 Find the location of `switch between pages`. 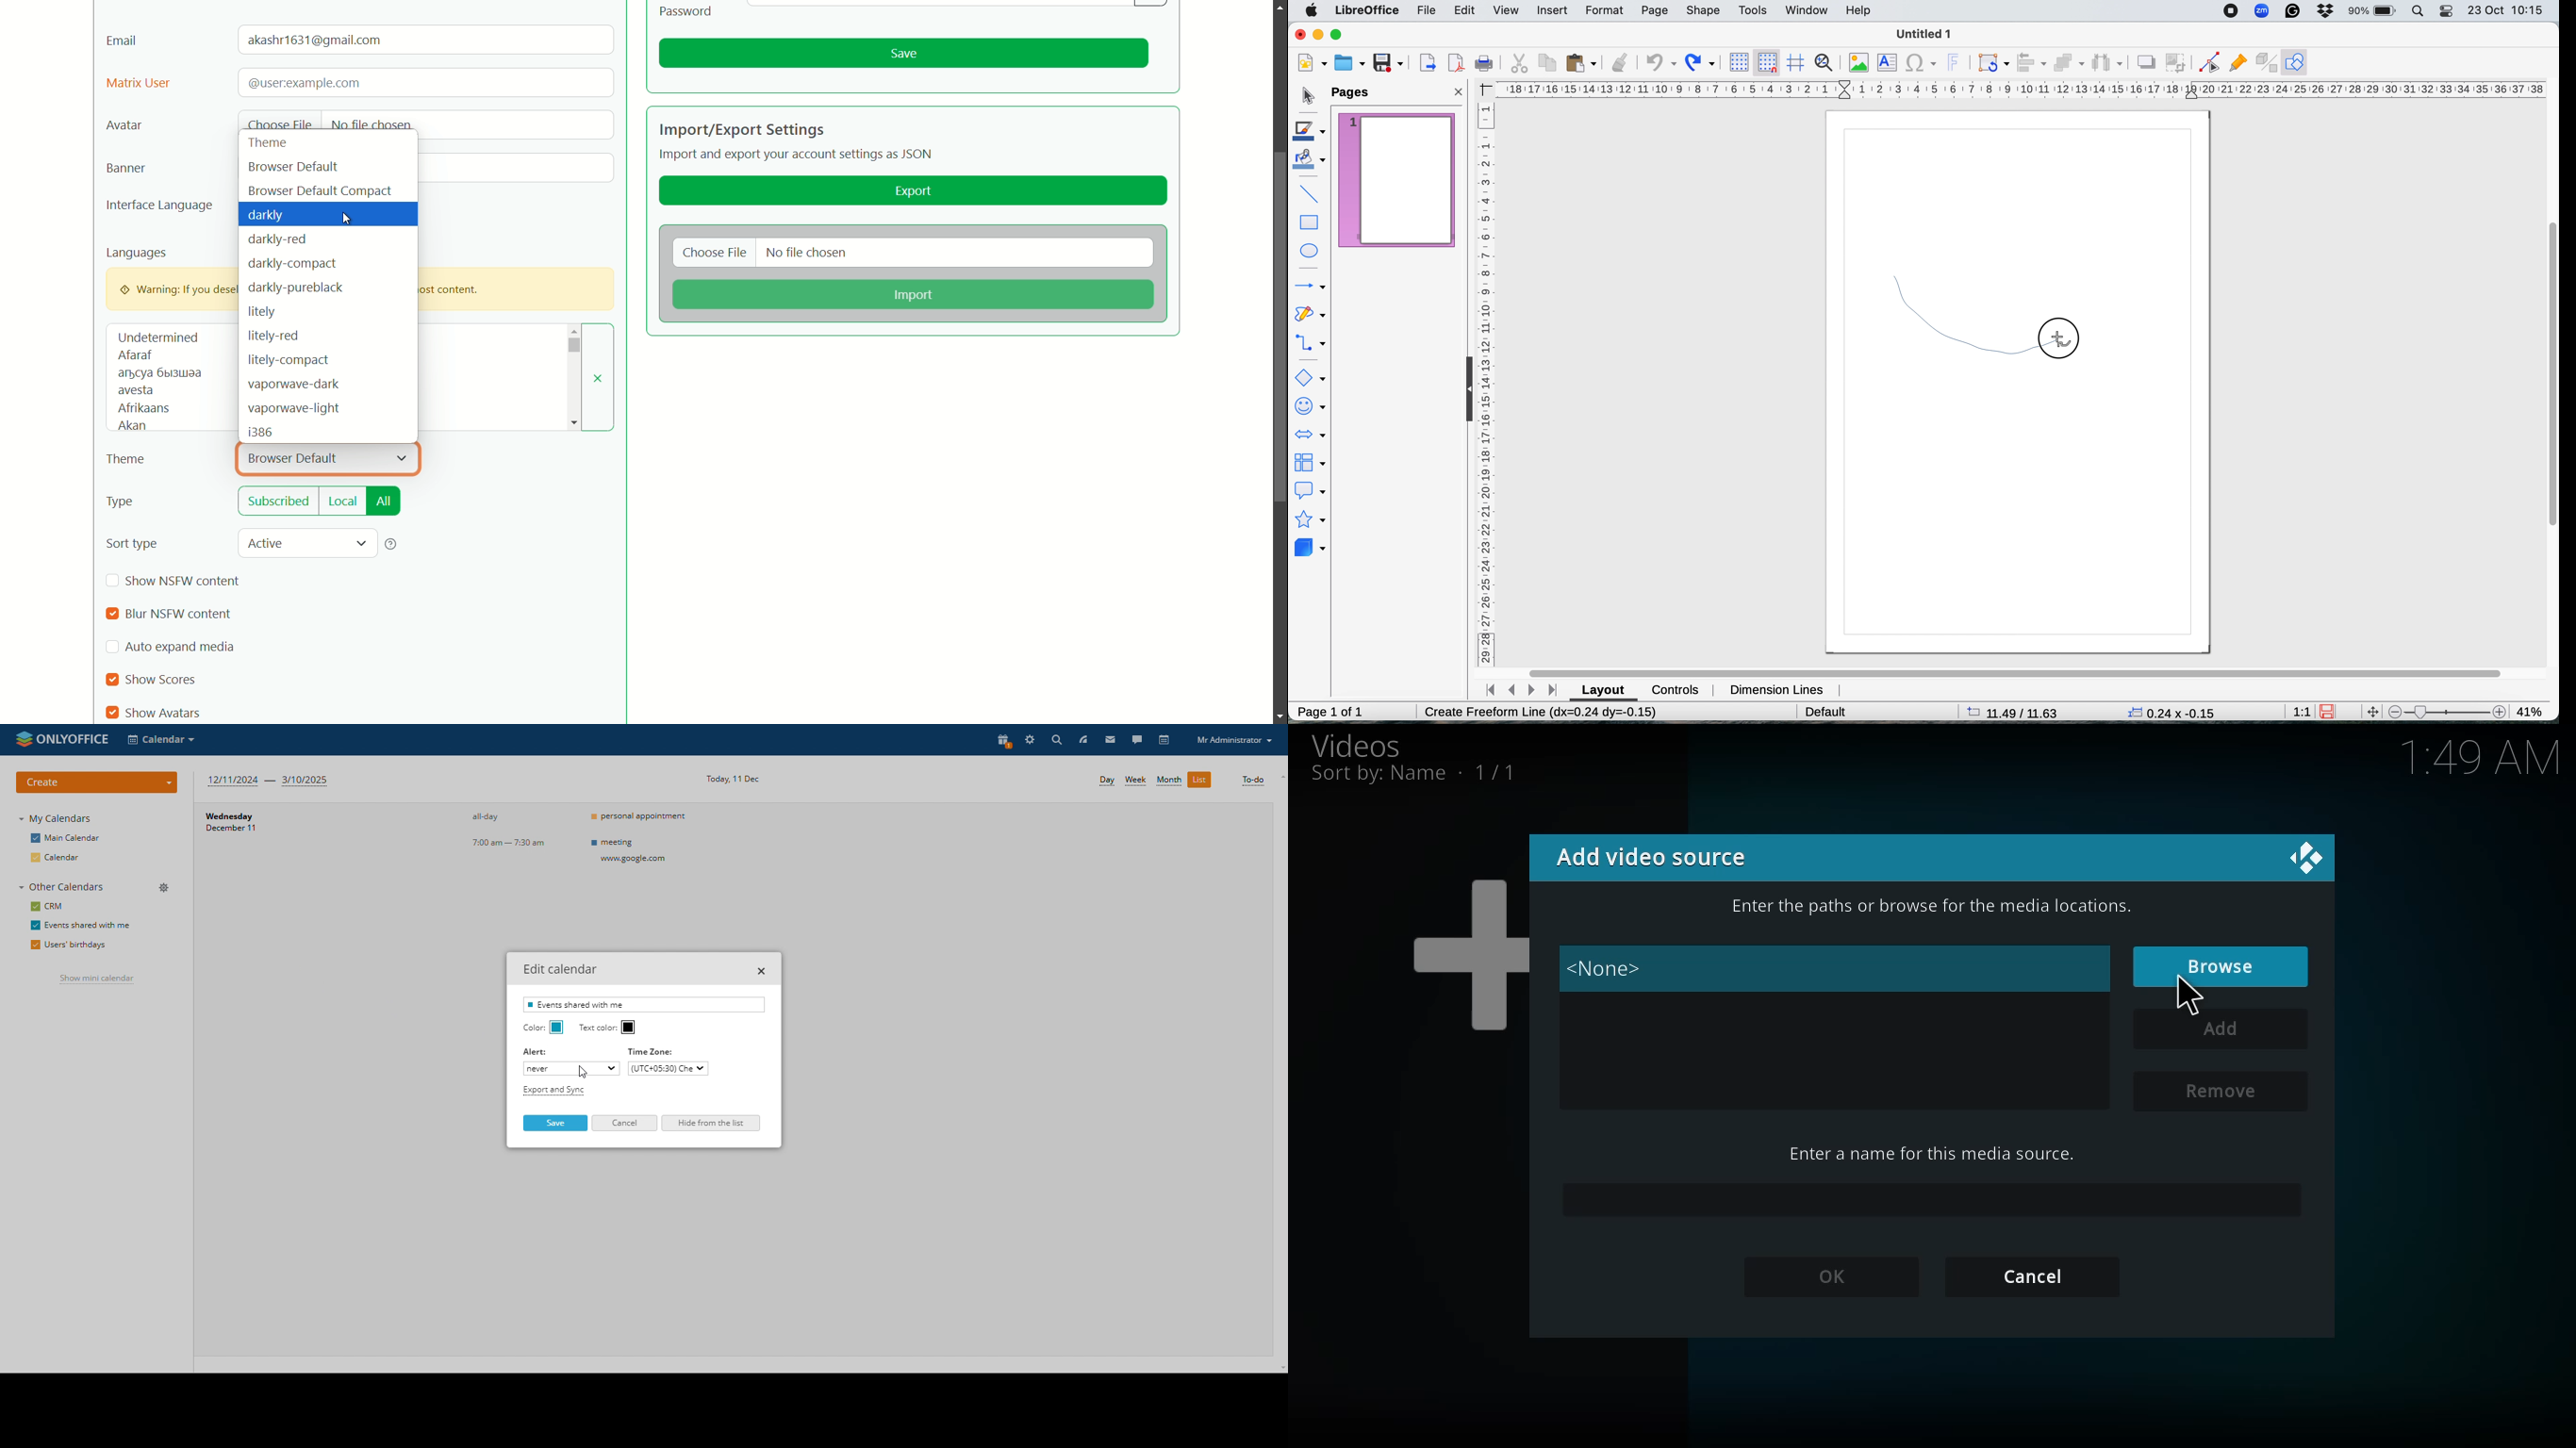

switch between pages is located at coordinates (1522, 688).